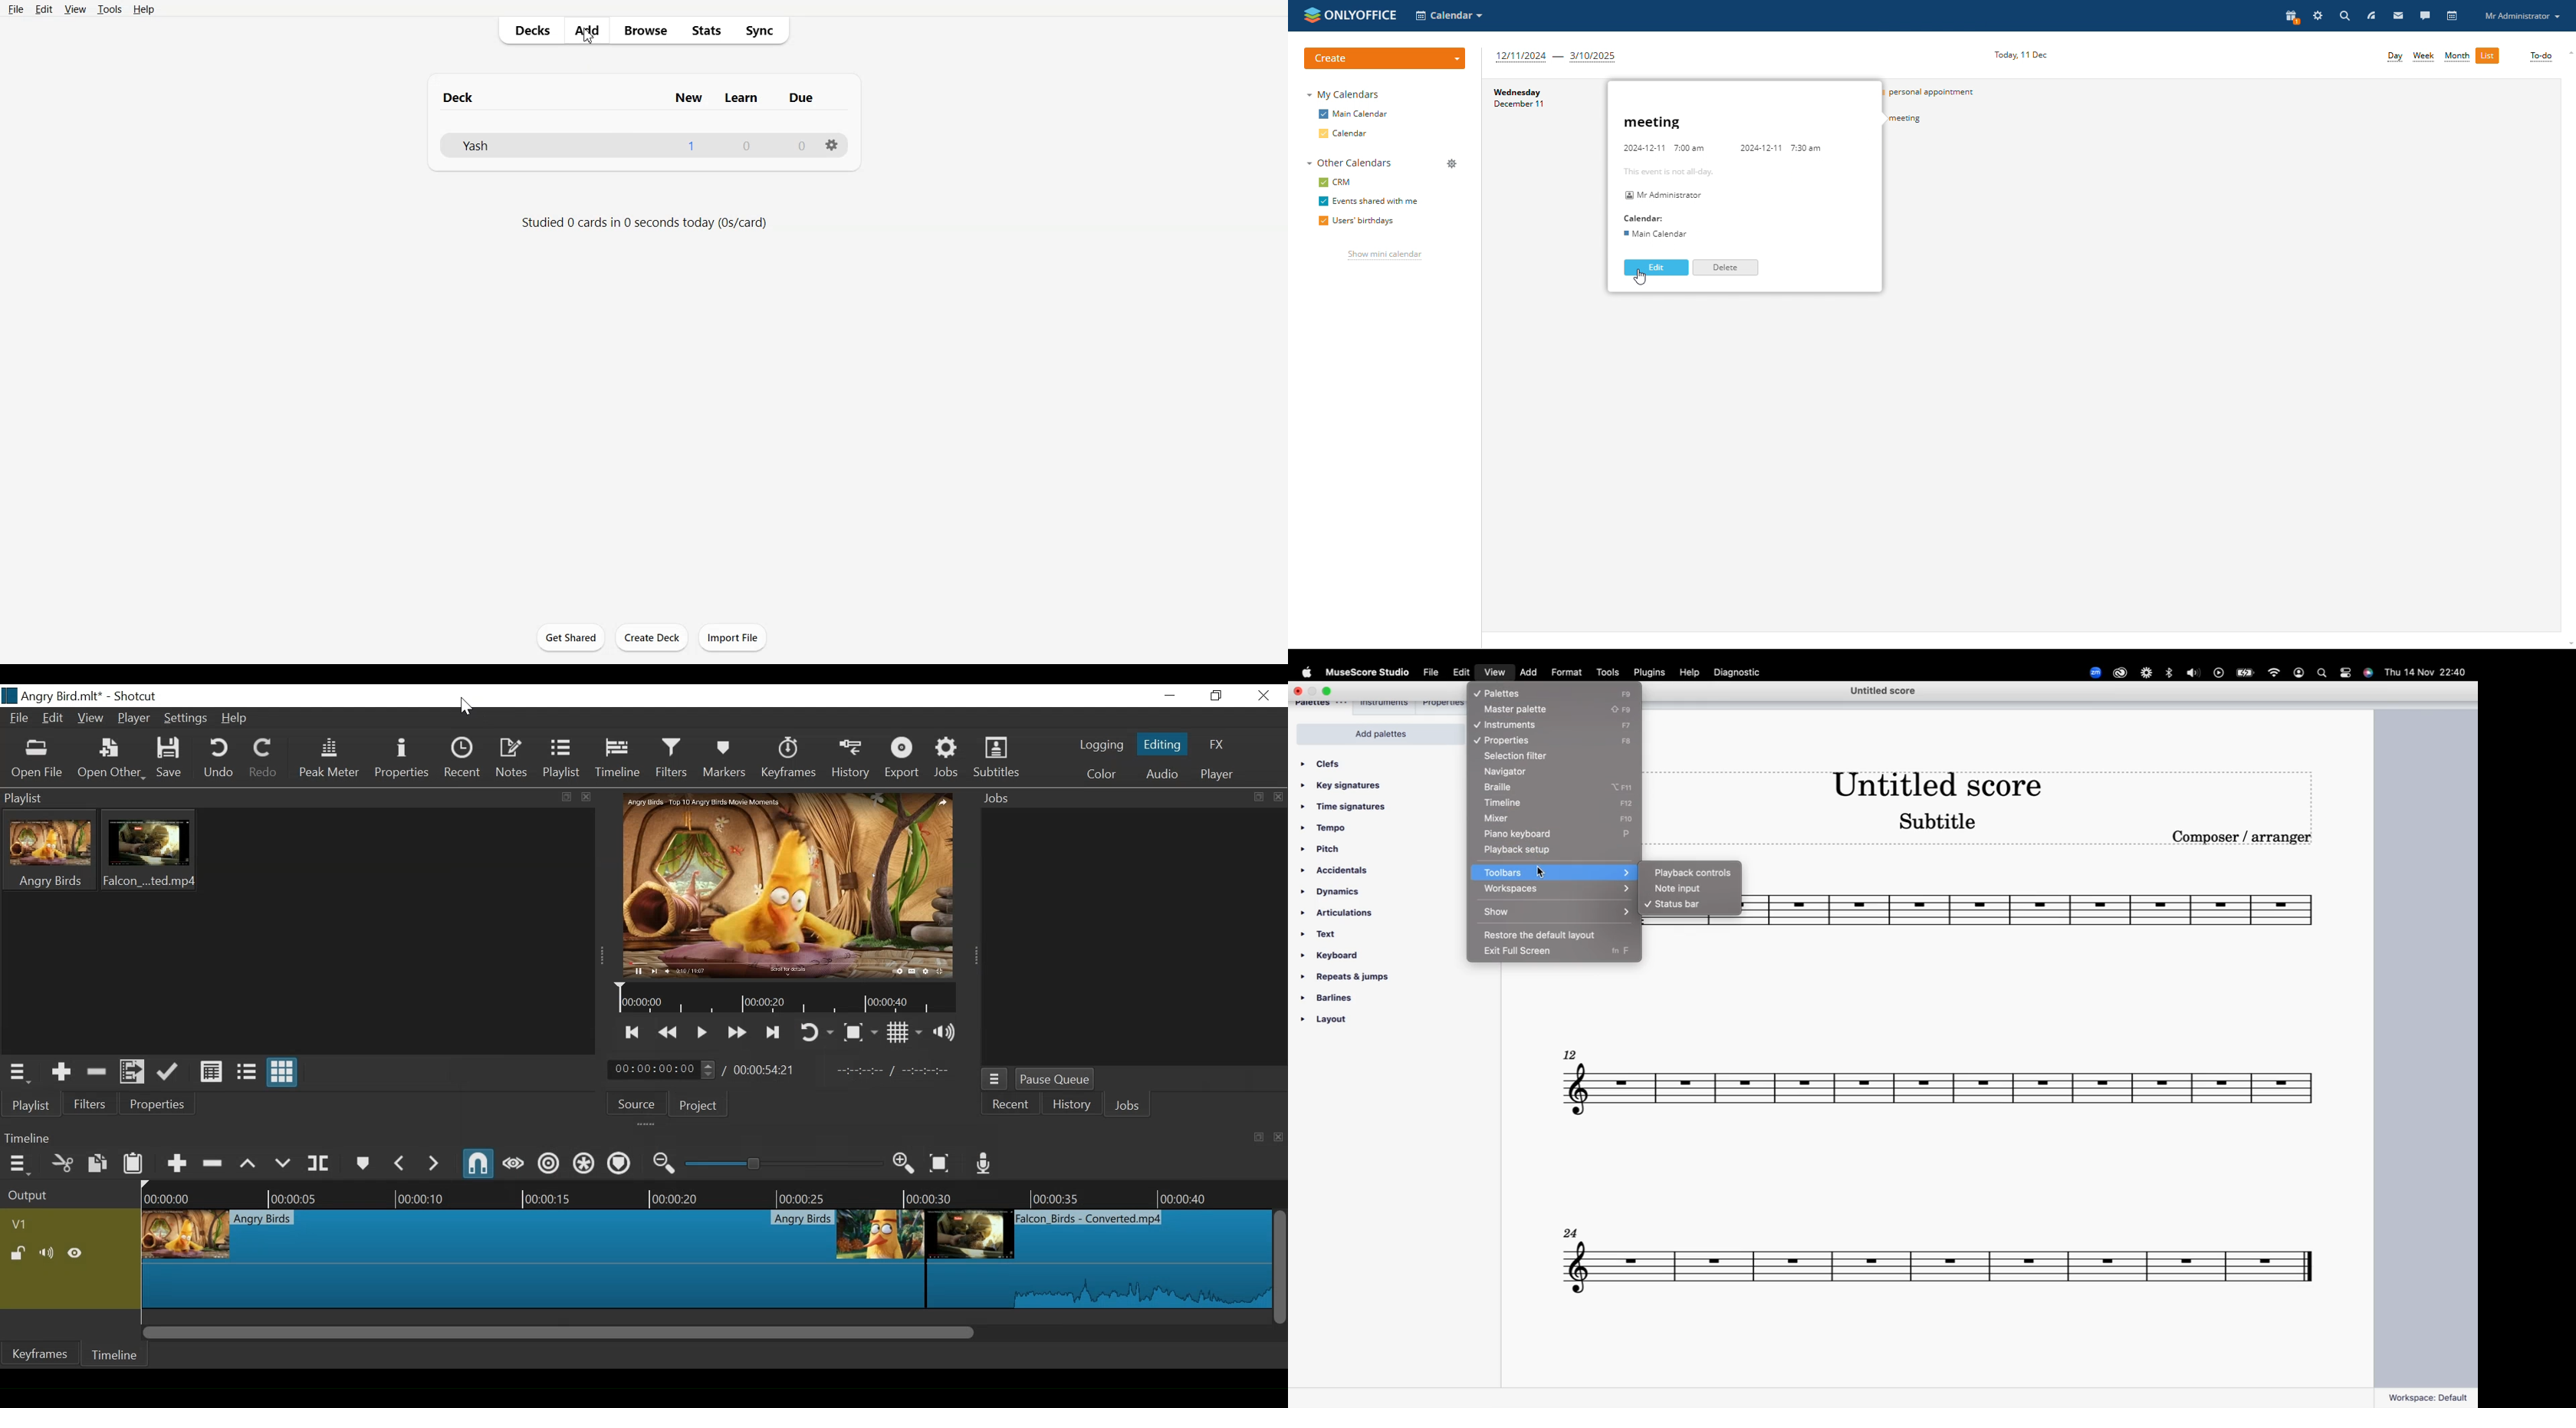  I want to click on day view, so click(2396, 57).